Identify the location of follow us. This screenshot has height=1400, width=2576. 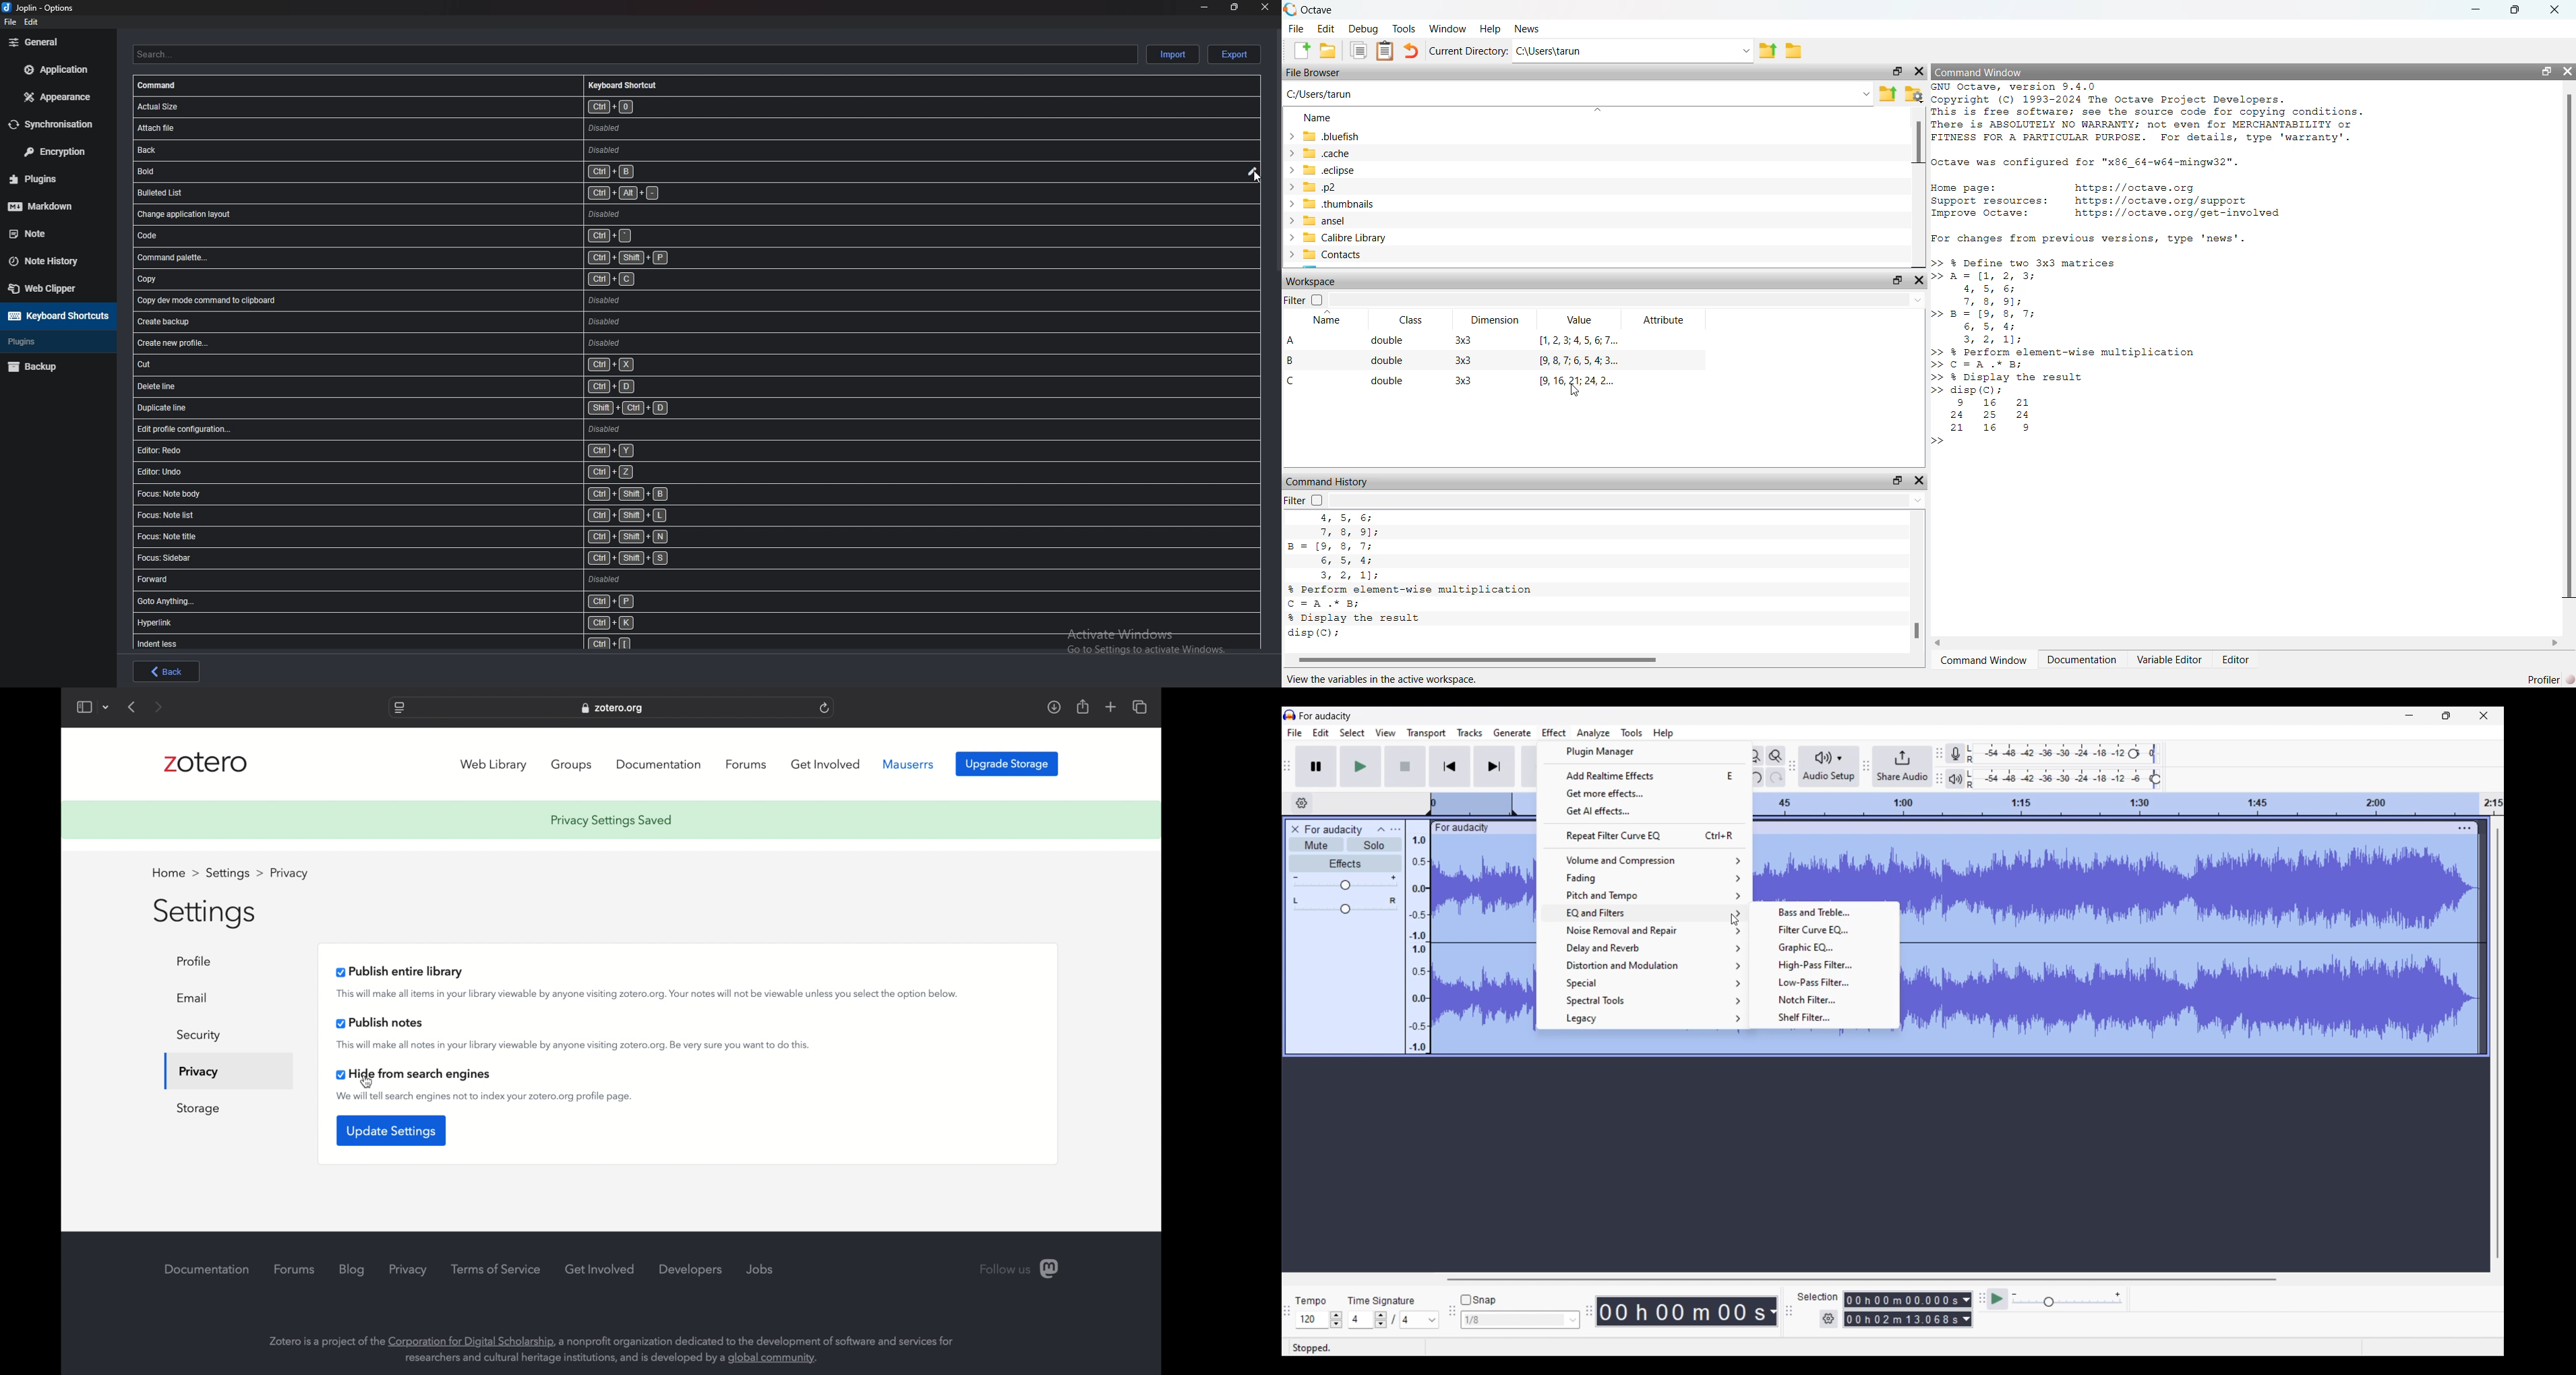
(1021, 1269).